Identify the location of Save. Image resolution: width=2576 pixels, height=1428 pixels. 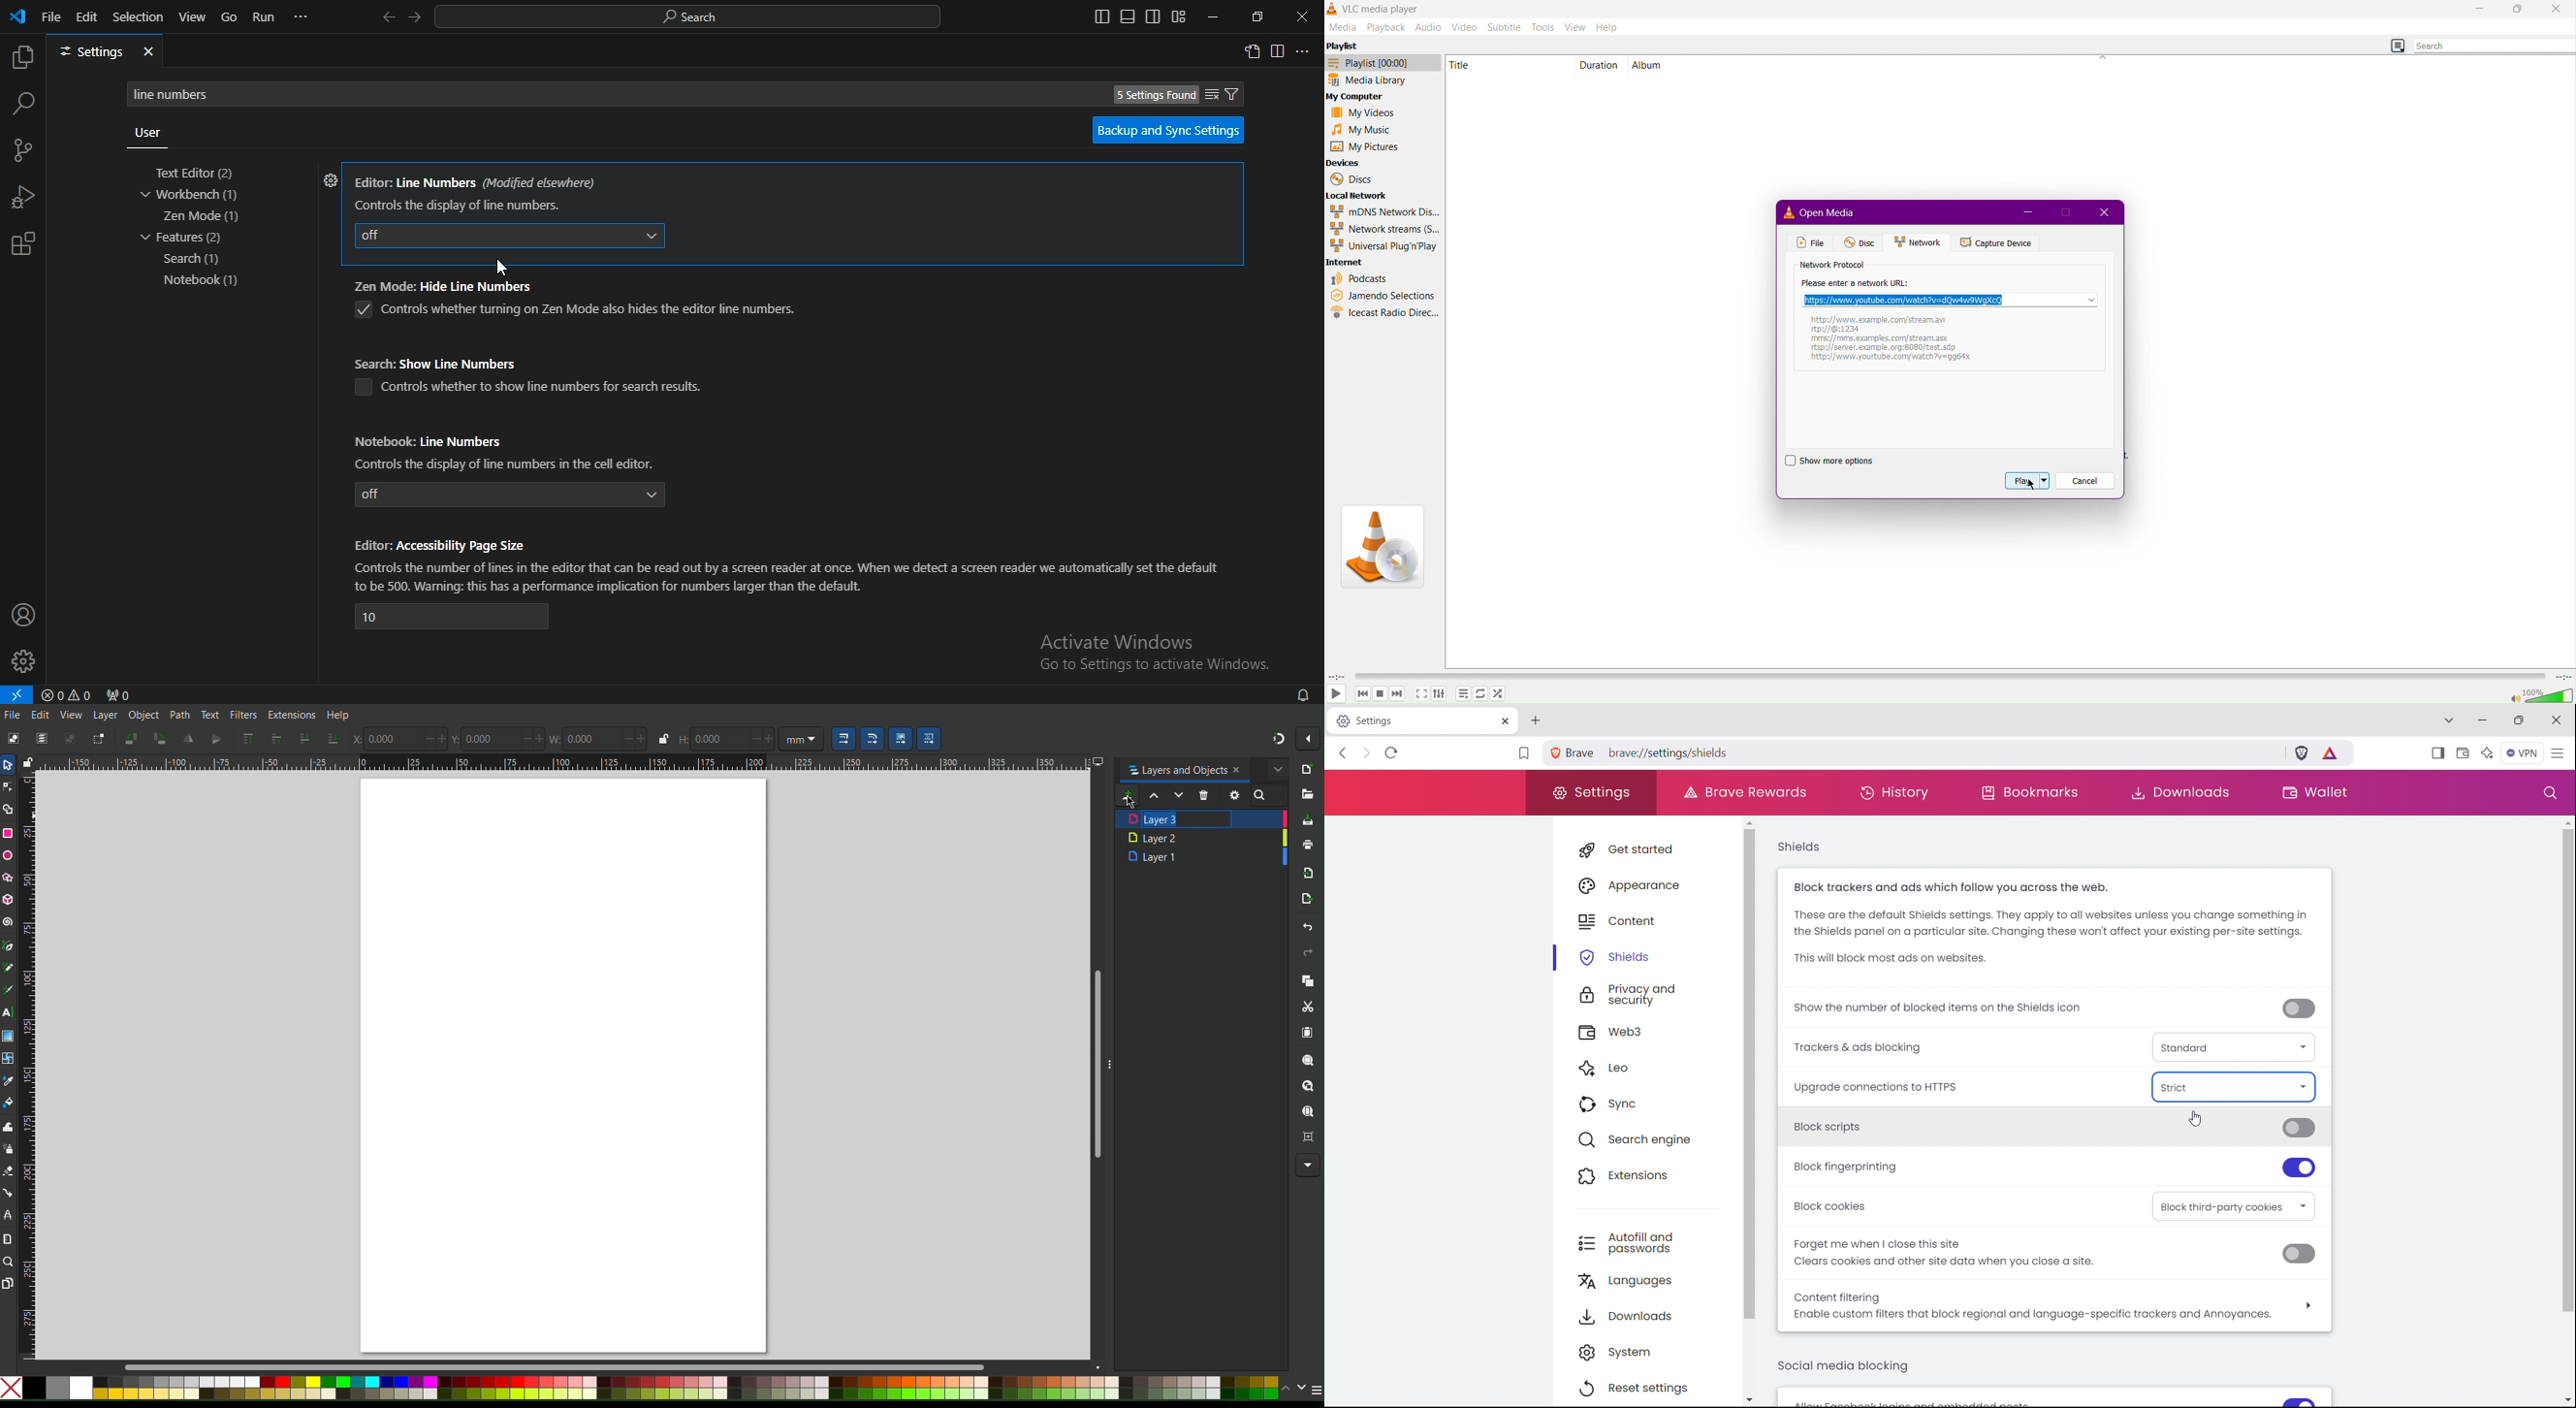
(1306, 820).